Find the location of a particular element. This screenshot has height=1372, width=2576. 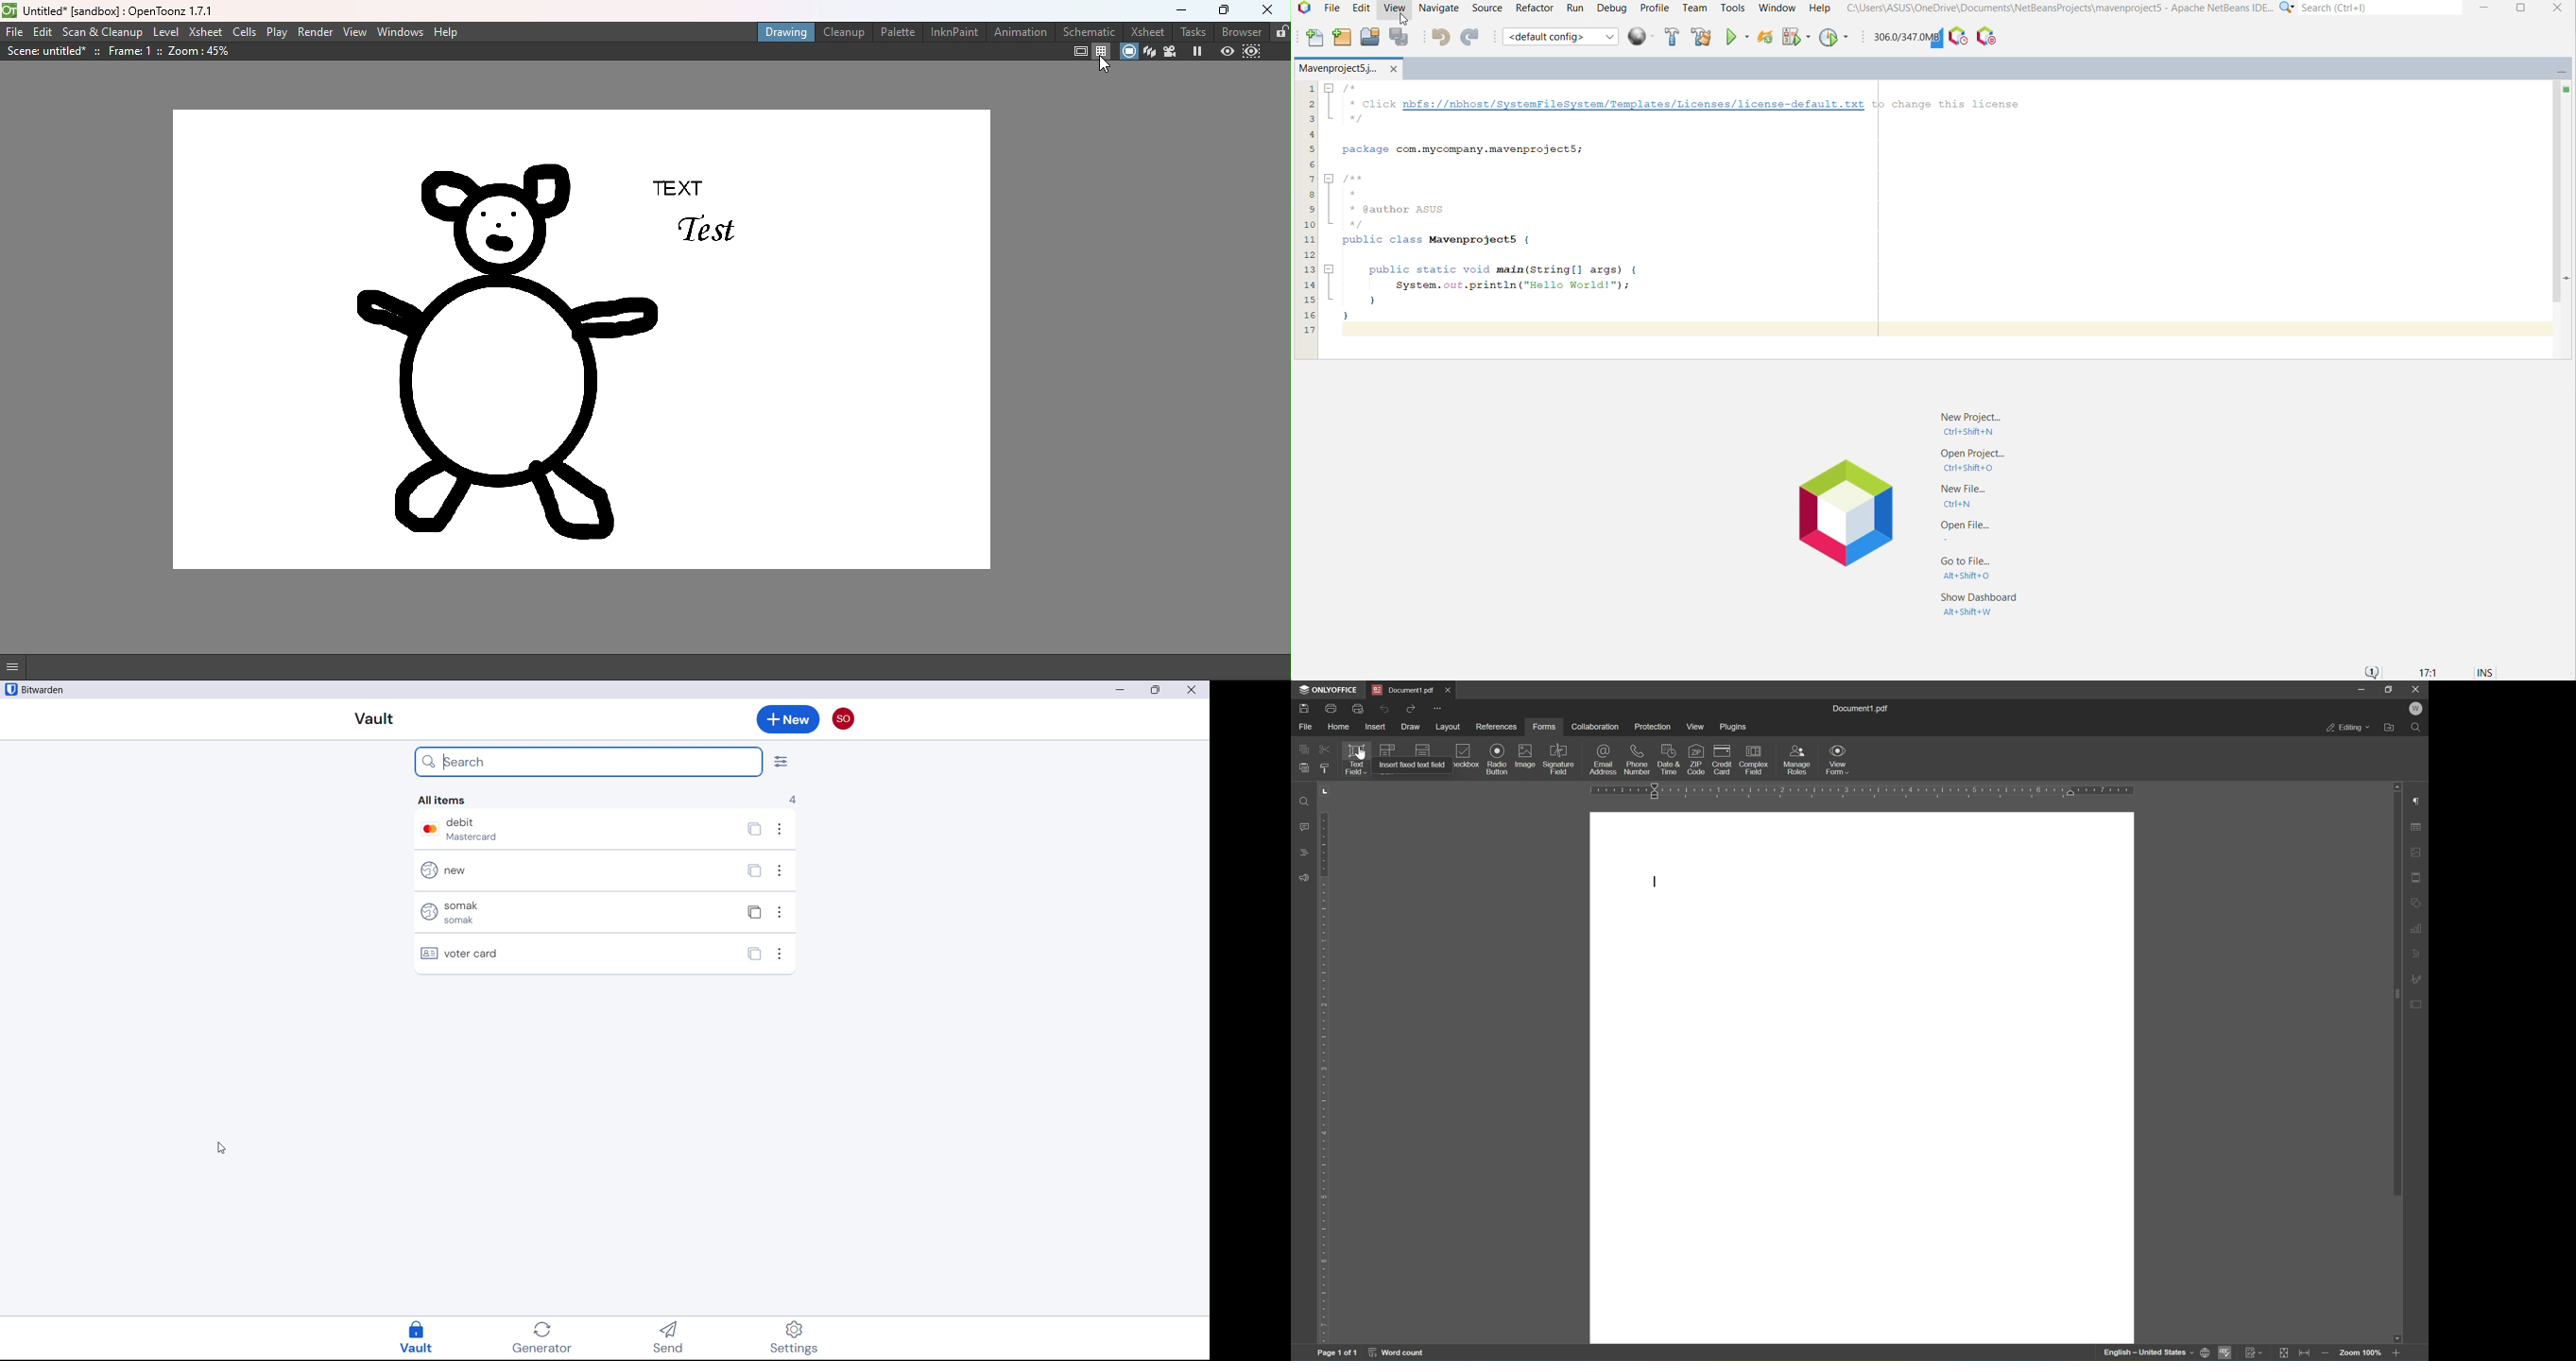

paragraph settings is located at coordinates (2420, 800).